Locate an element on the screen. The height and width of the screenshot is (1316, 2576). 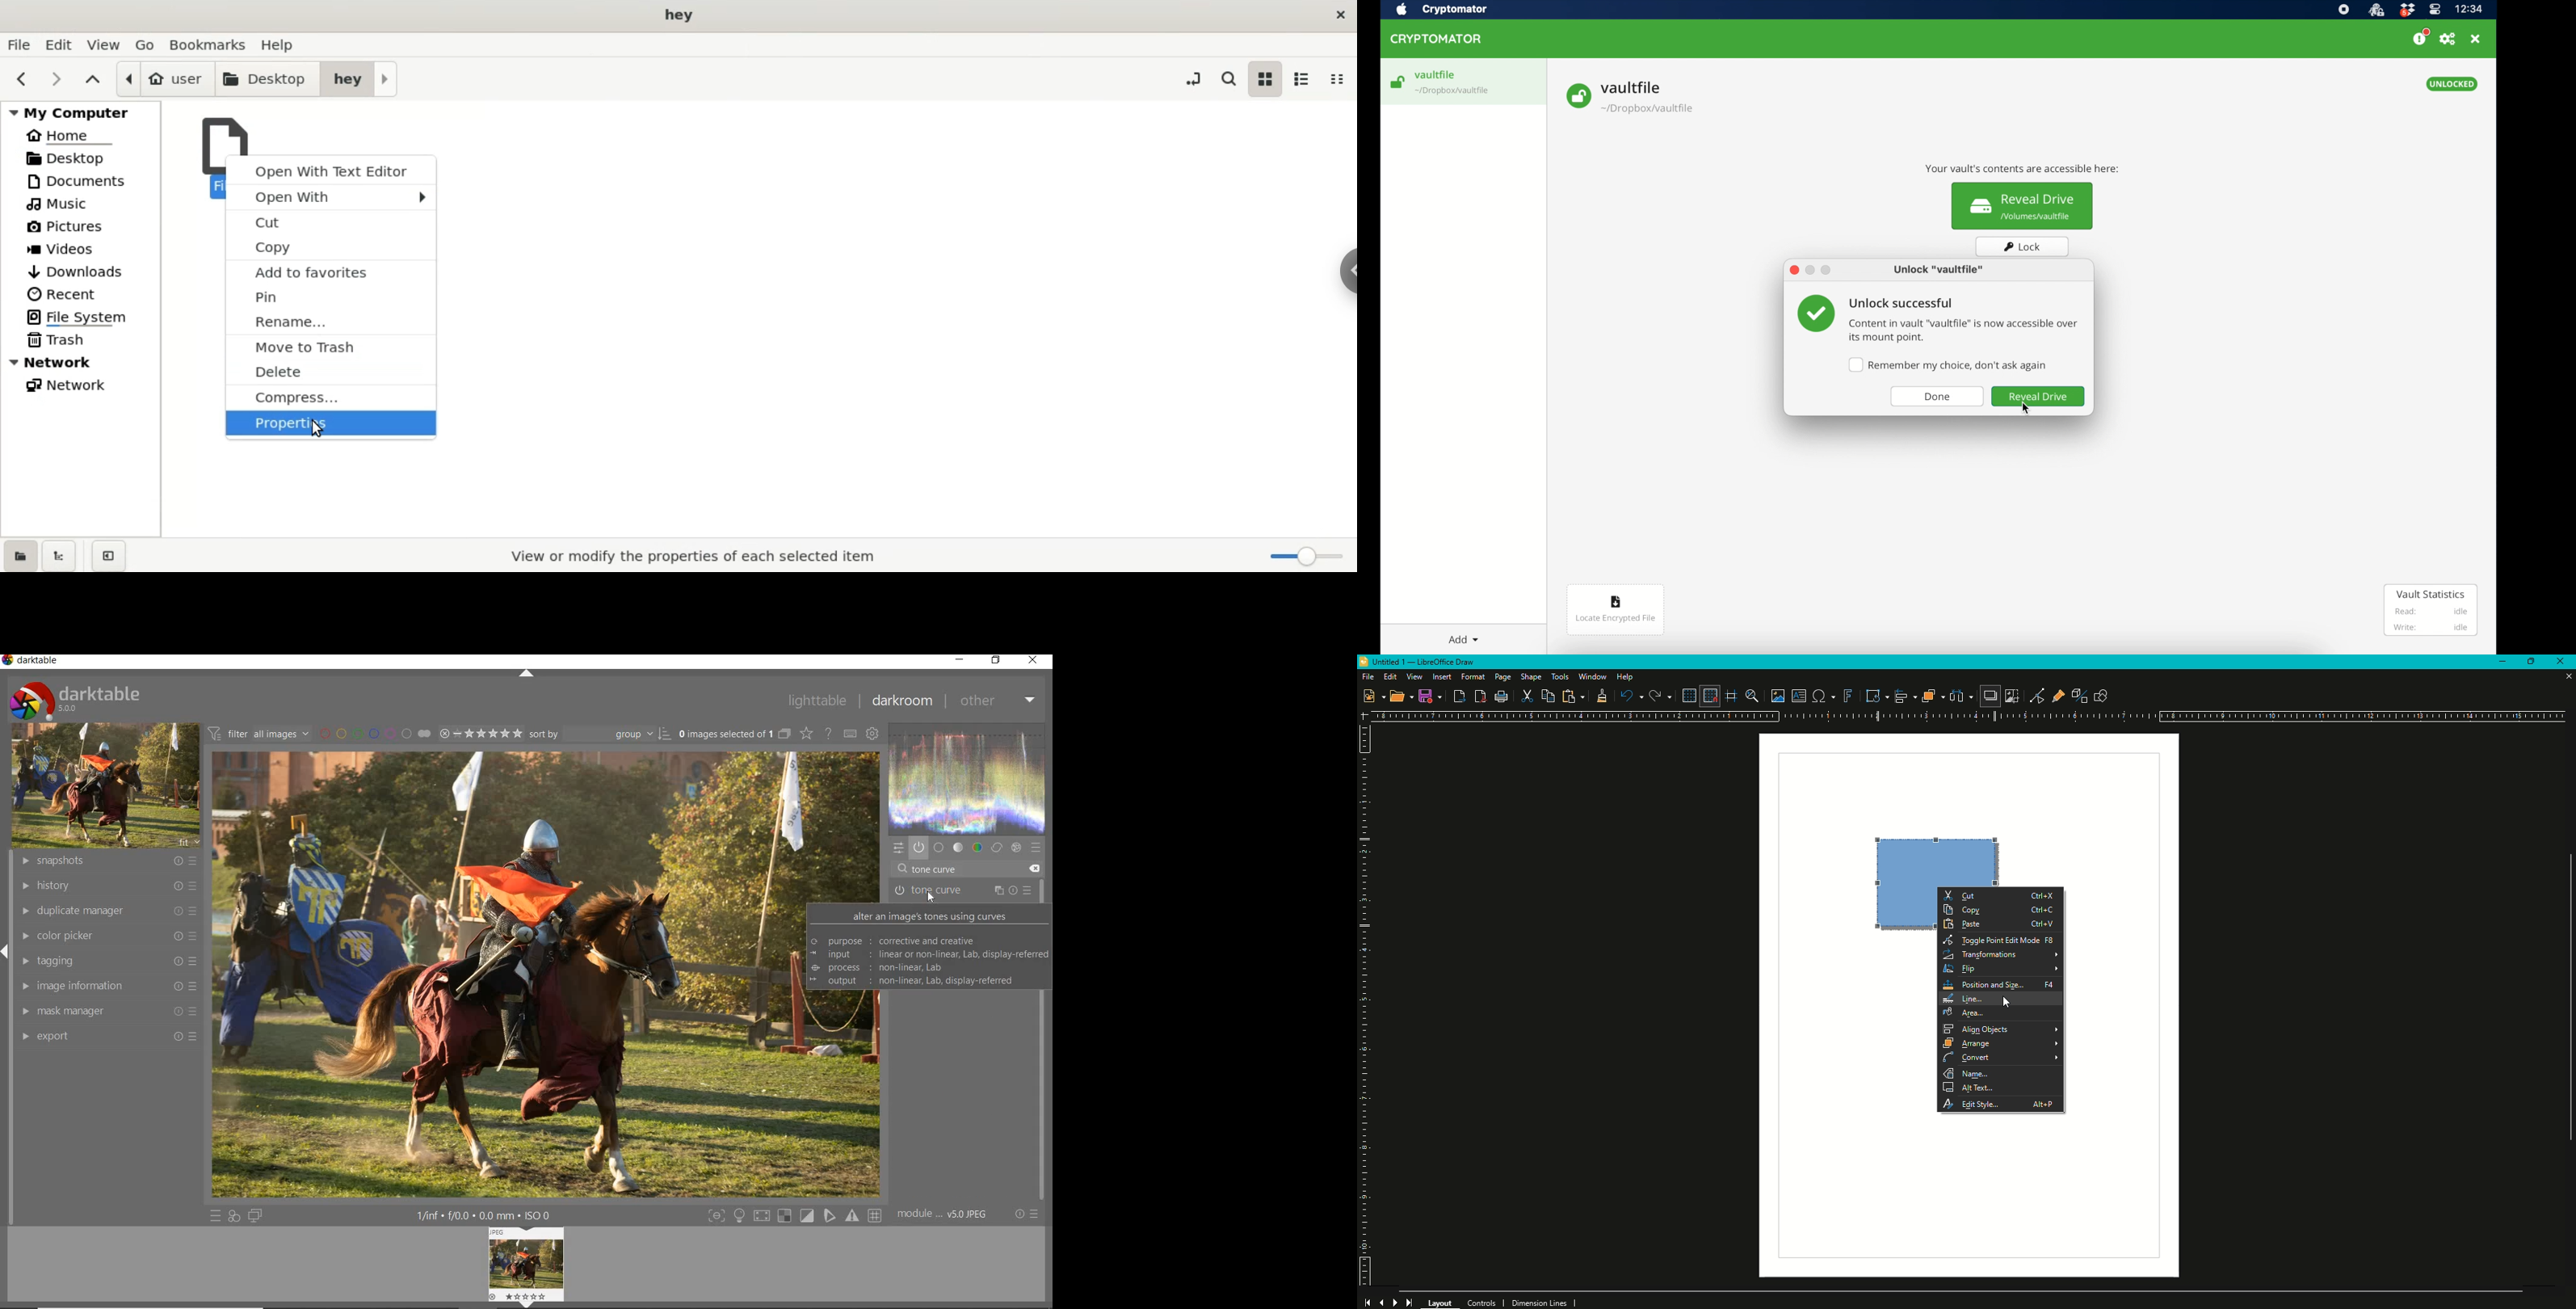
Transformations is located at coordinates (2003, 954).